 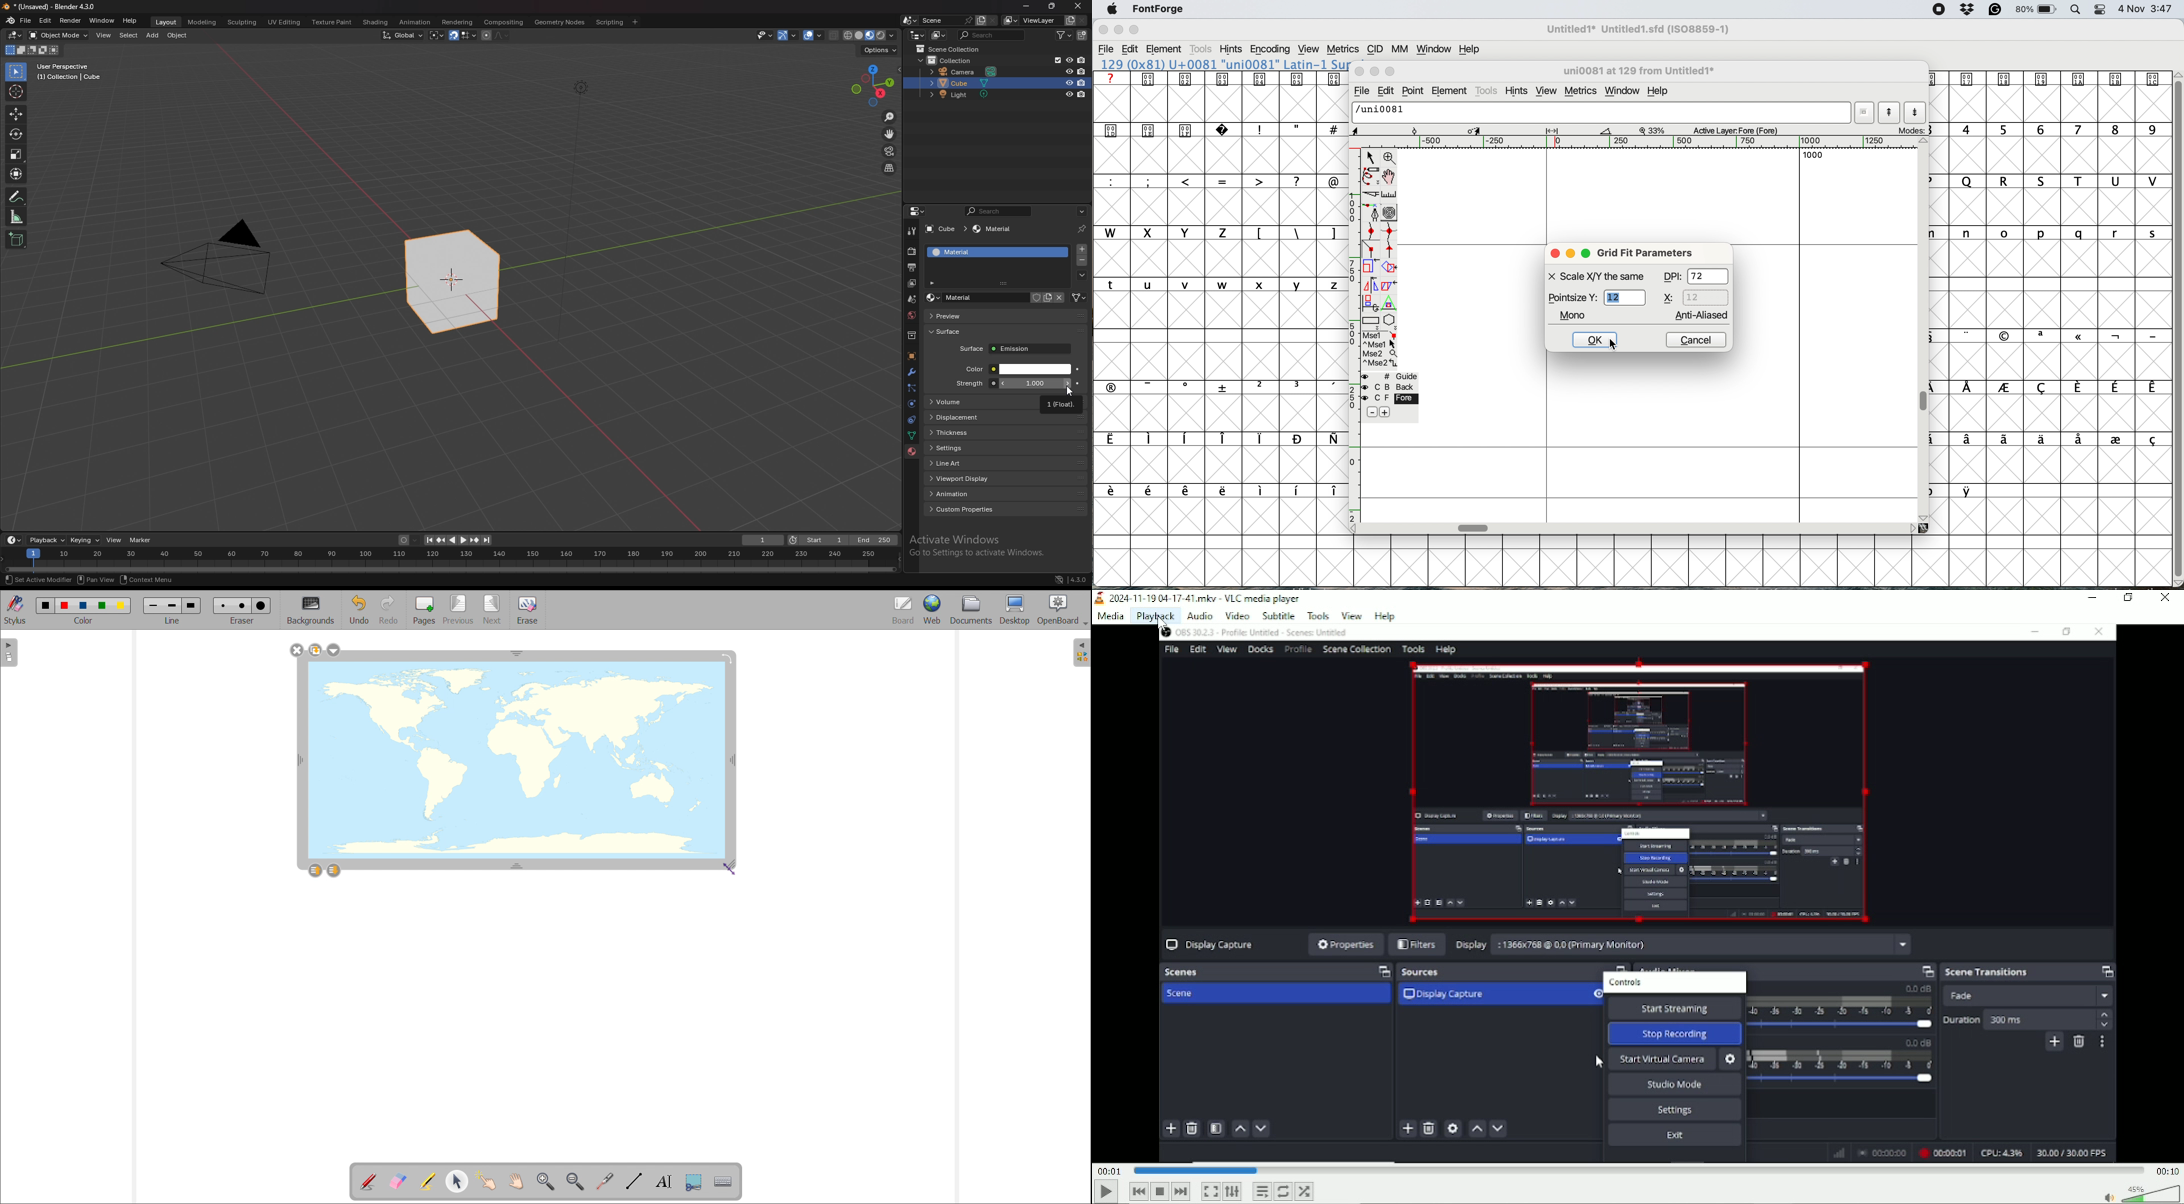 What do you see at coordinates (130, 20) in the screenshot?
I see `help` at bounding box center [130, 20].